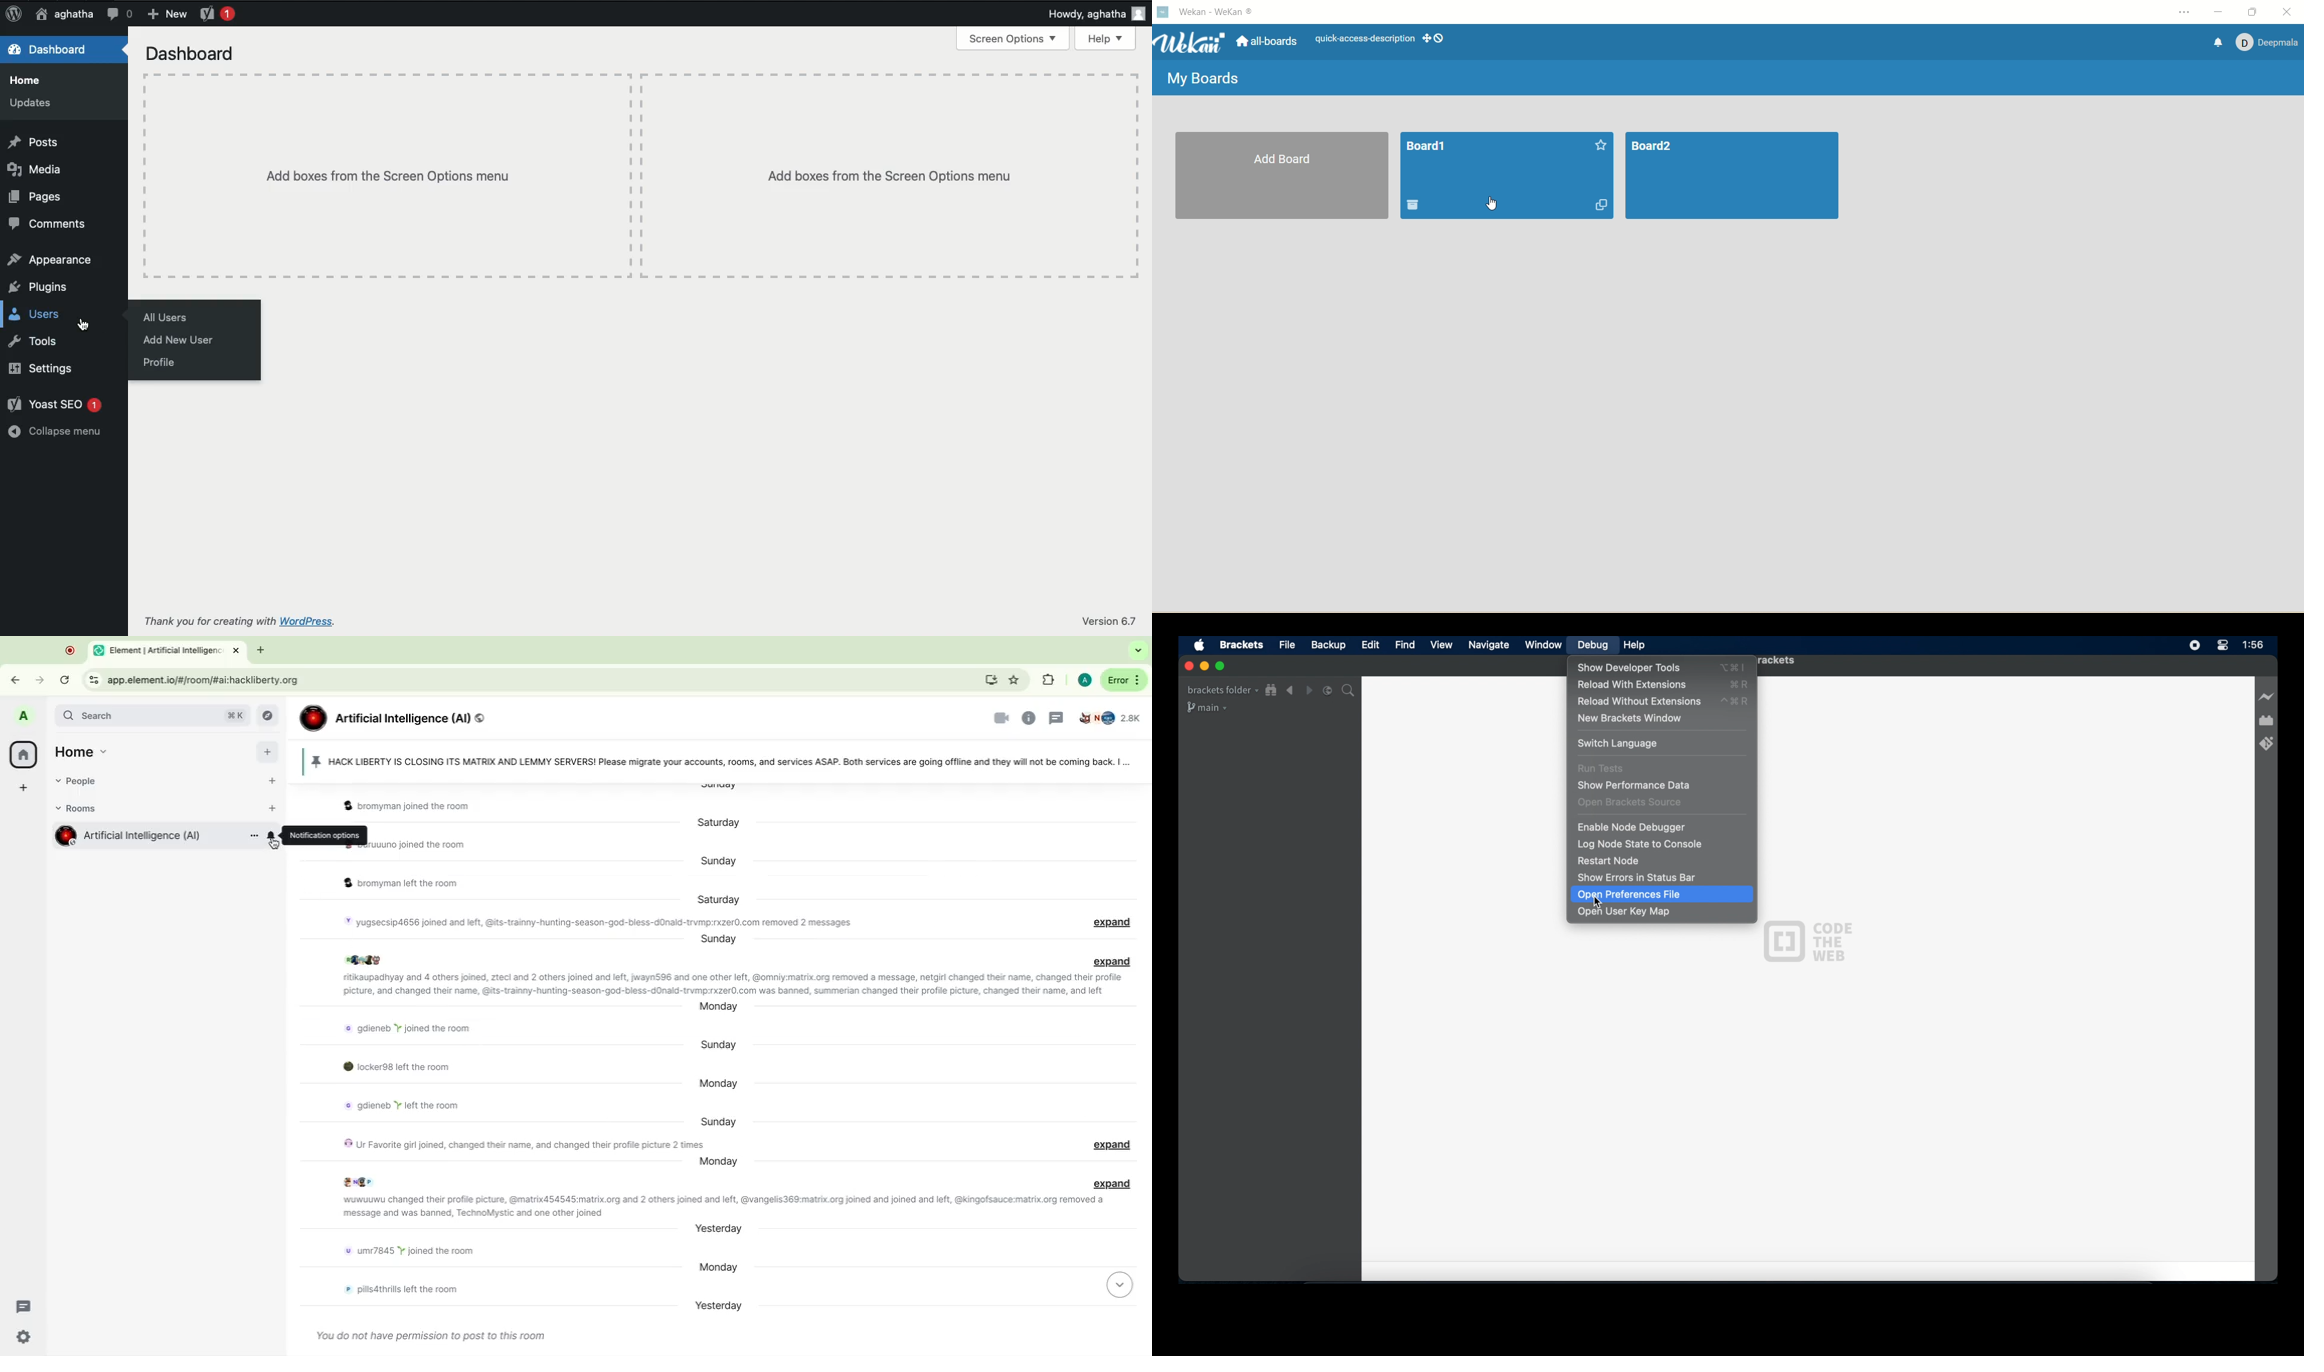  Describe the element at coordinates (1636, 877) in the screenshot. I see `show errors in status bar` at that location.